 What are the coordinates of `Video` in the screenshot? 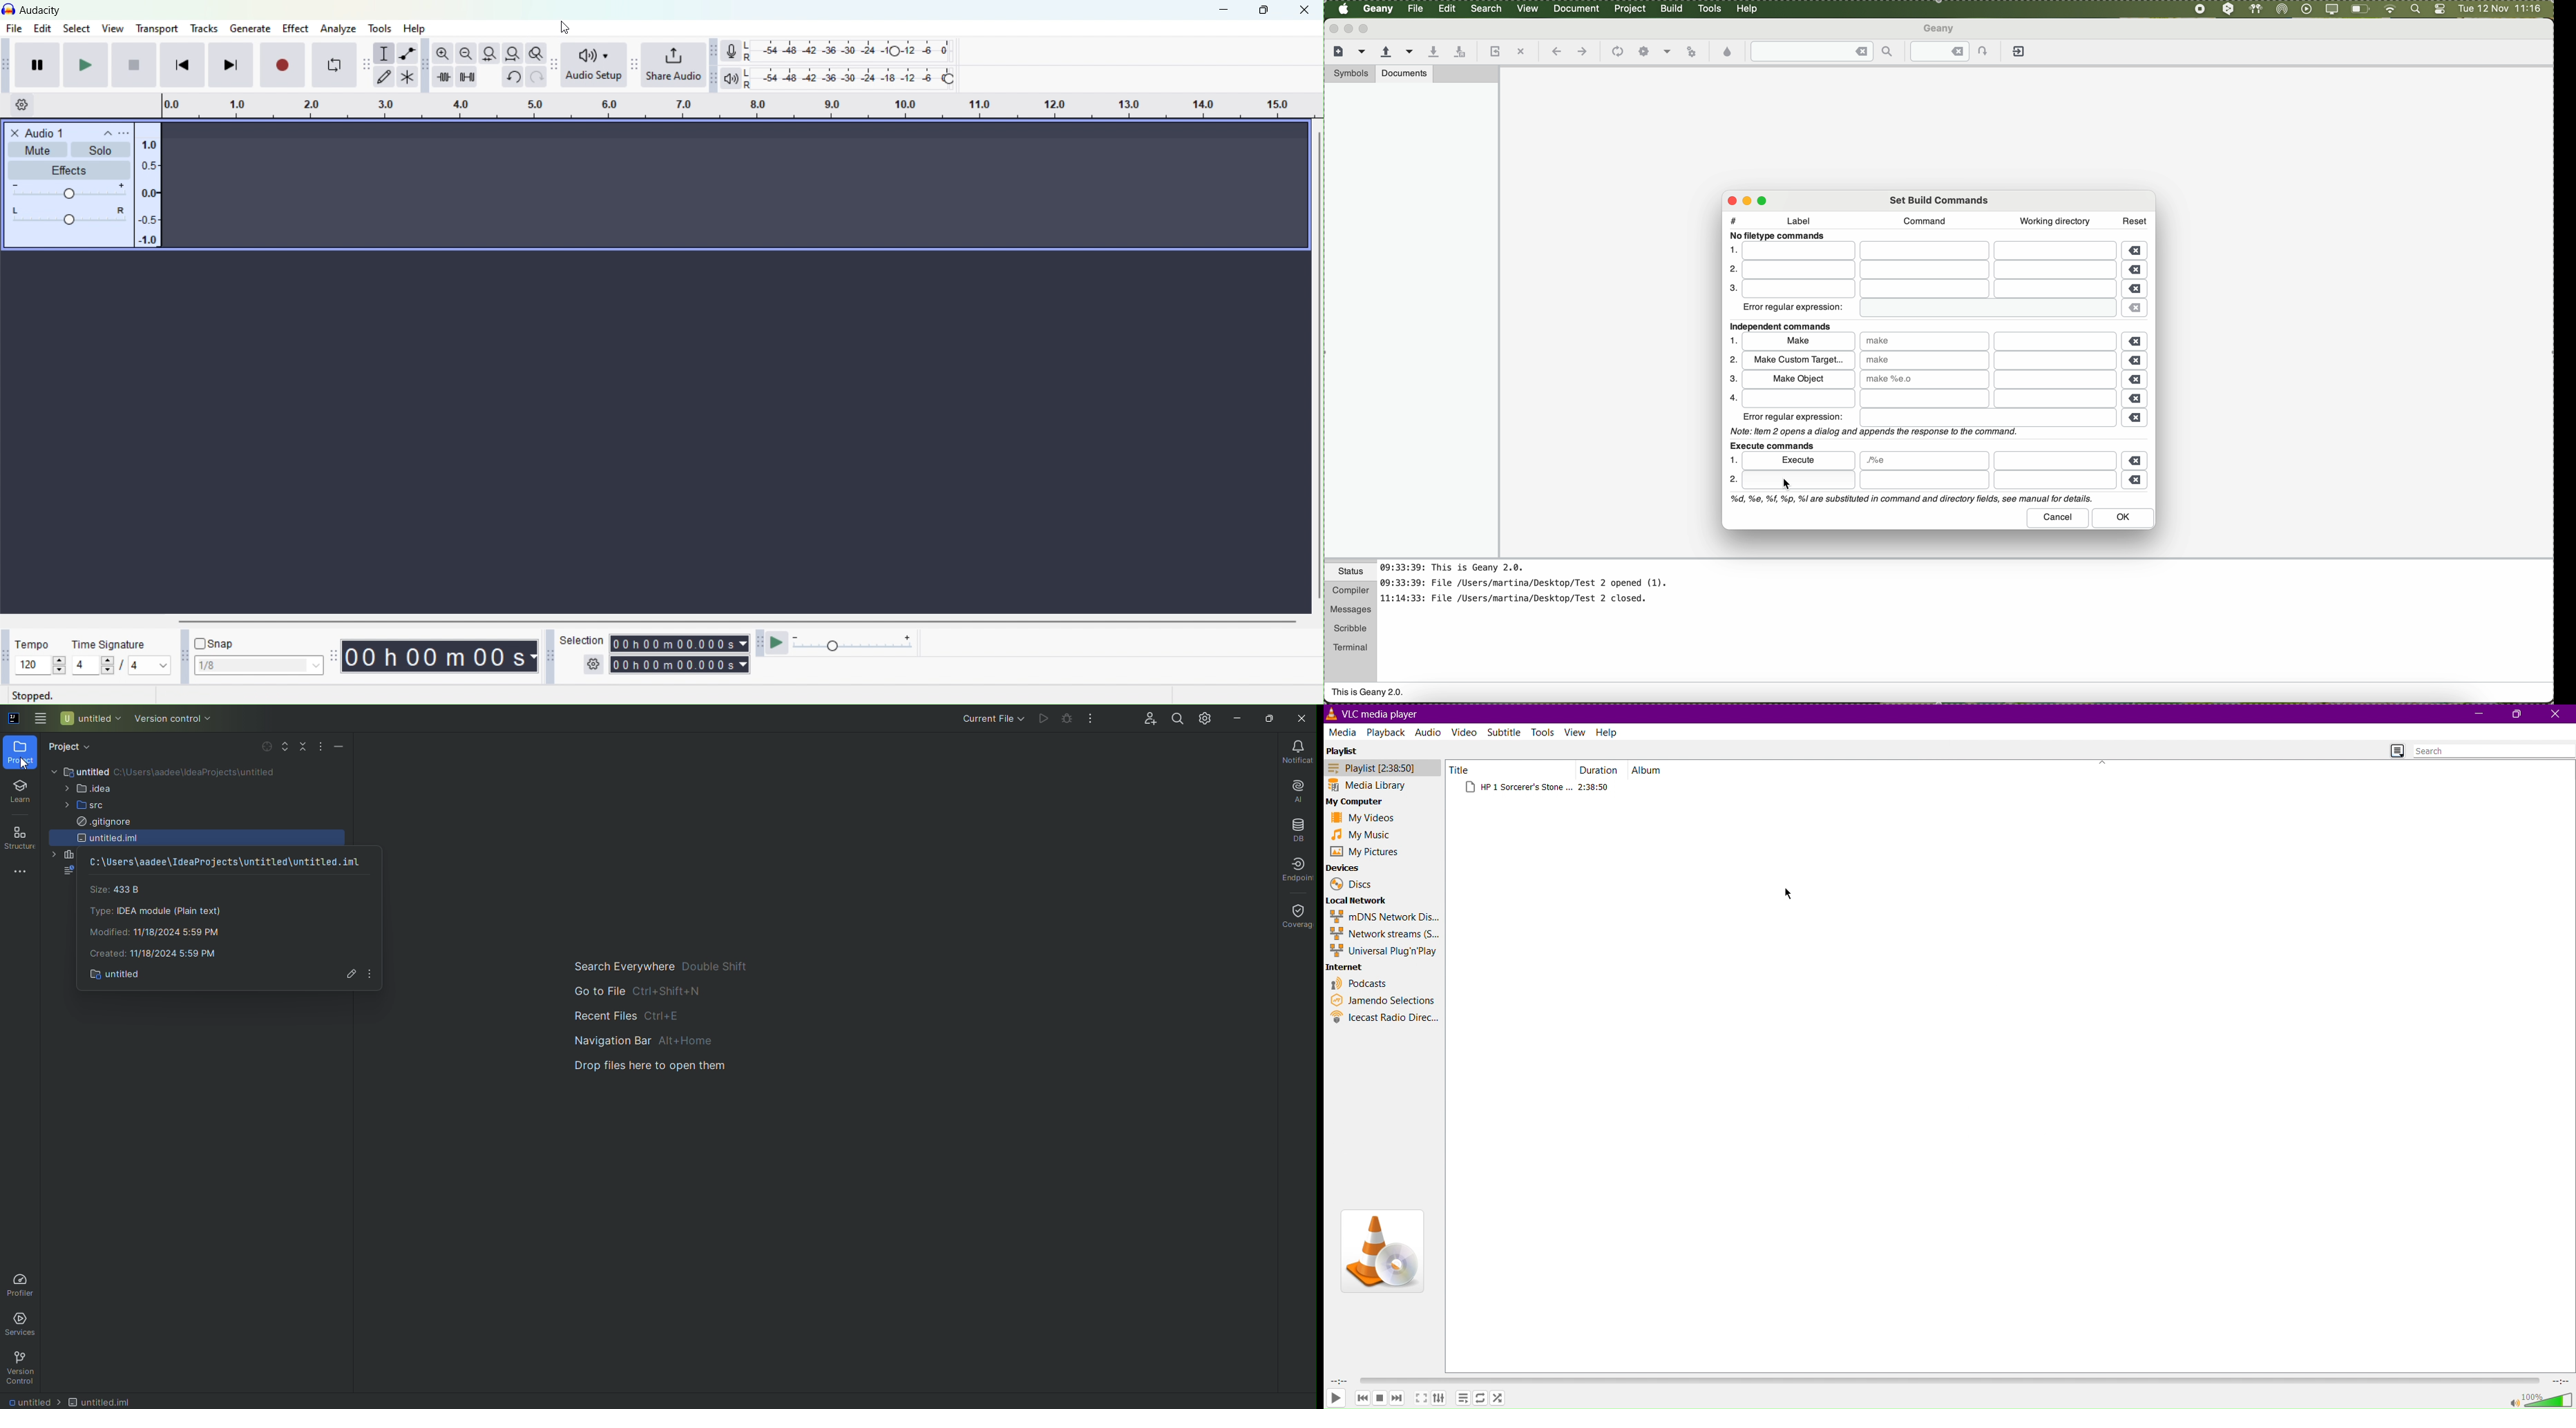 It's located at (1465, 732).